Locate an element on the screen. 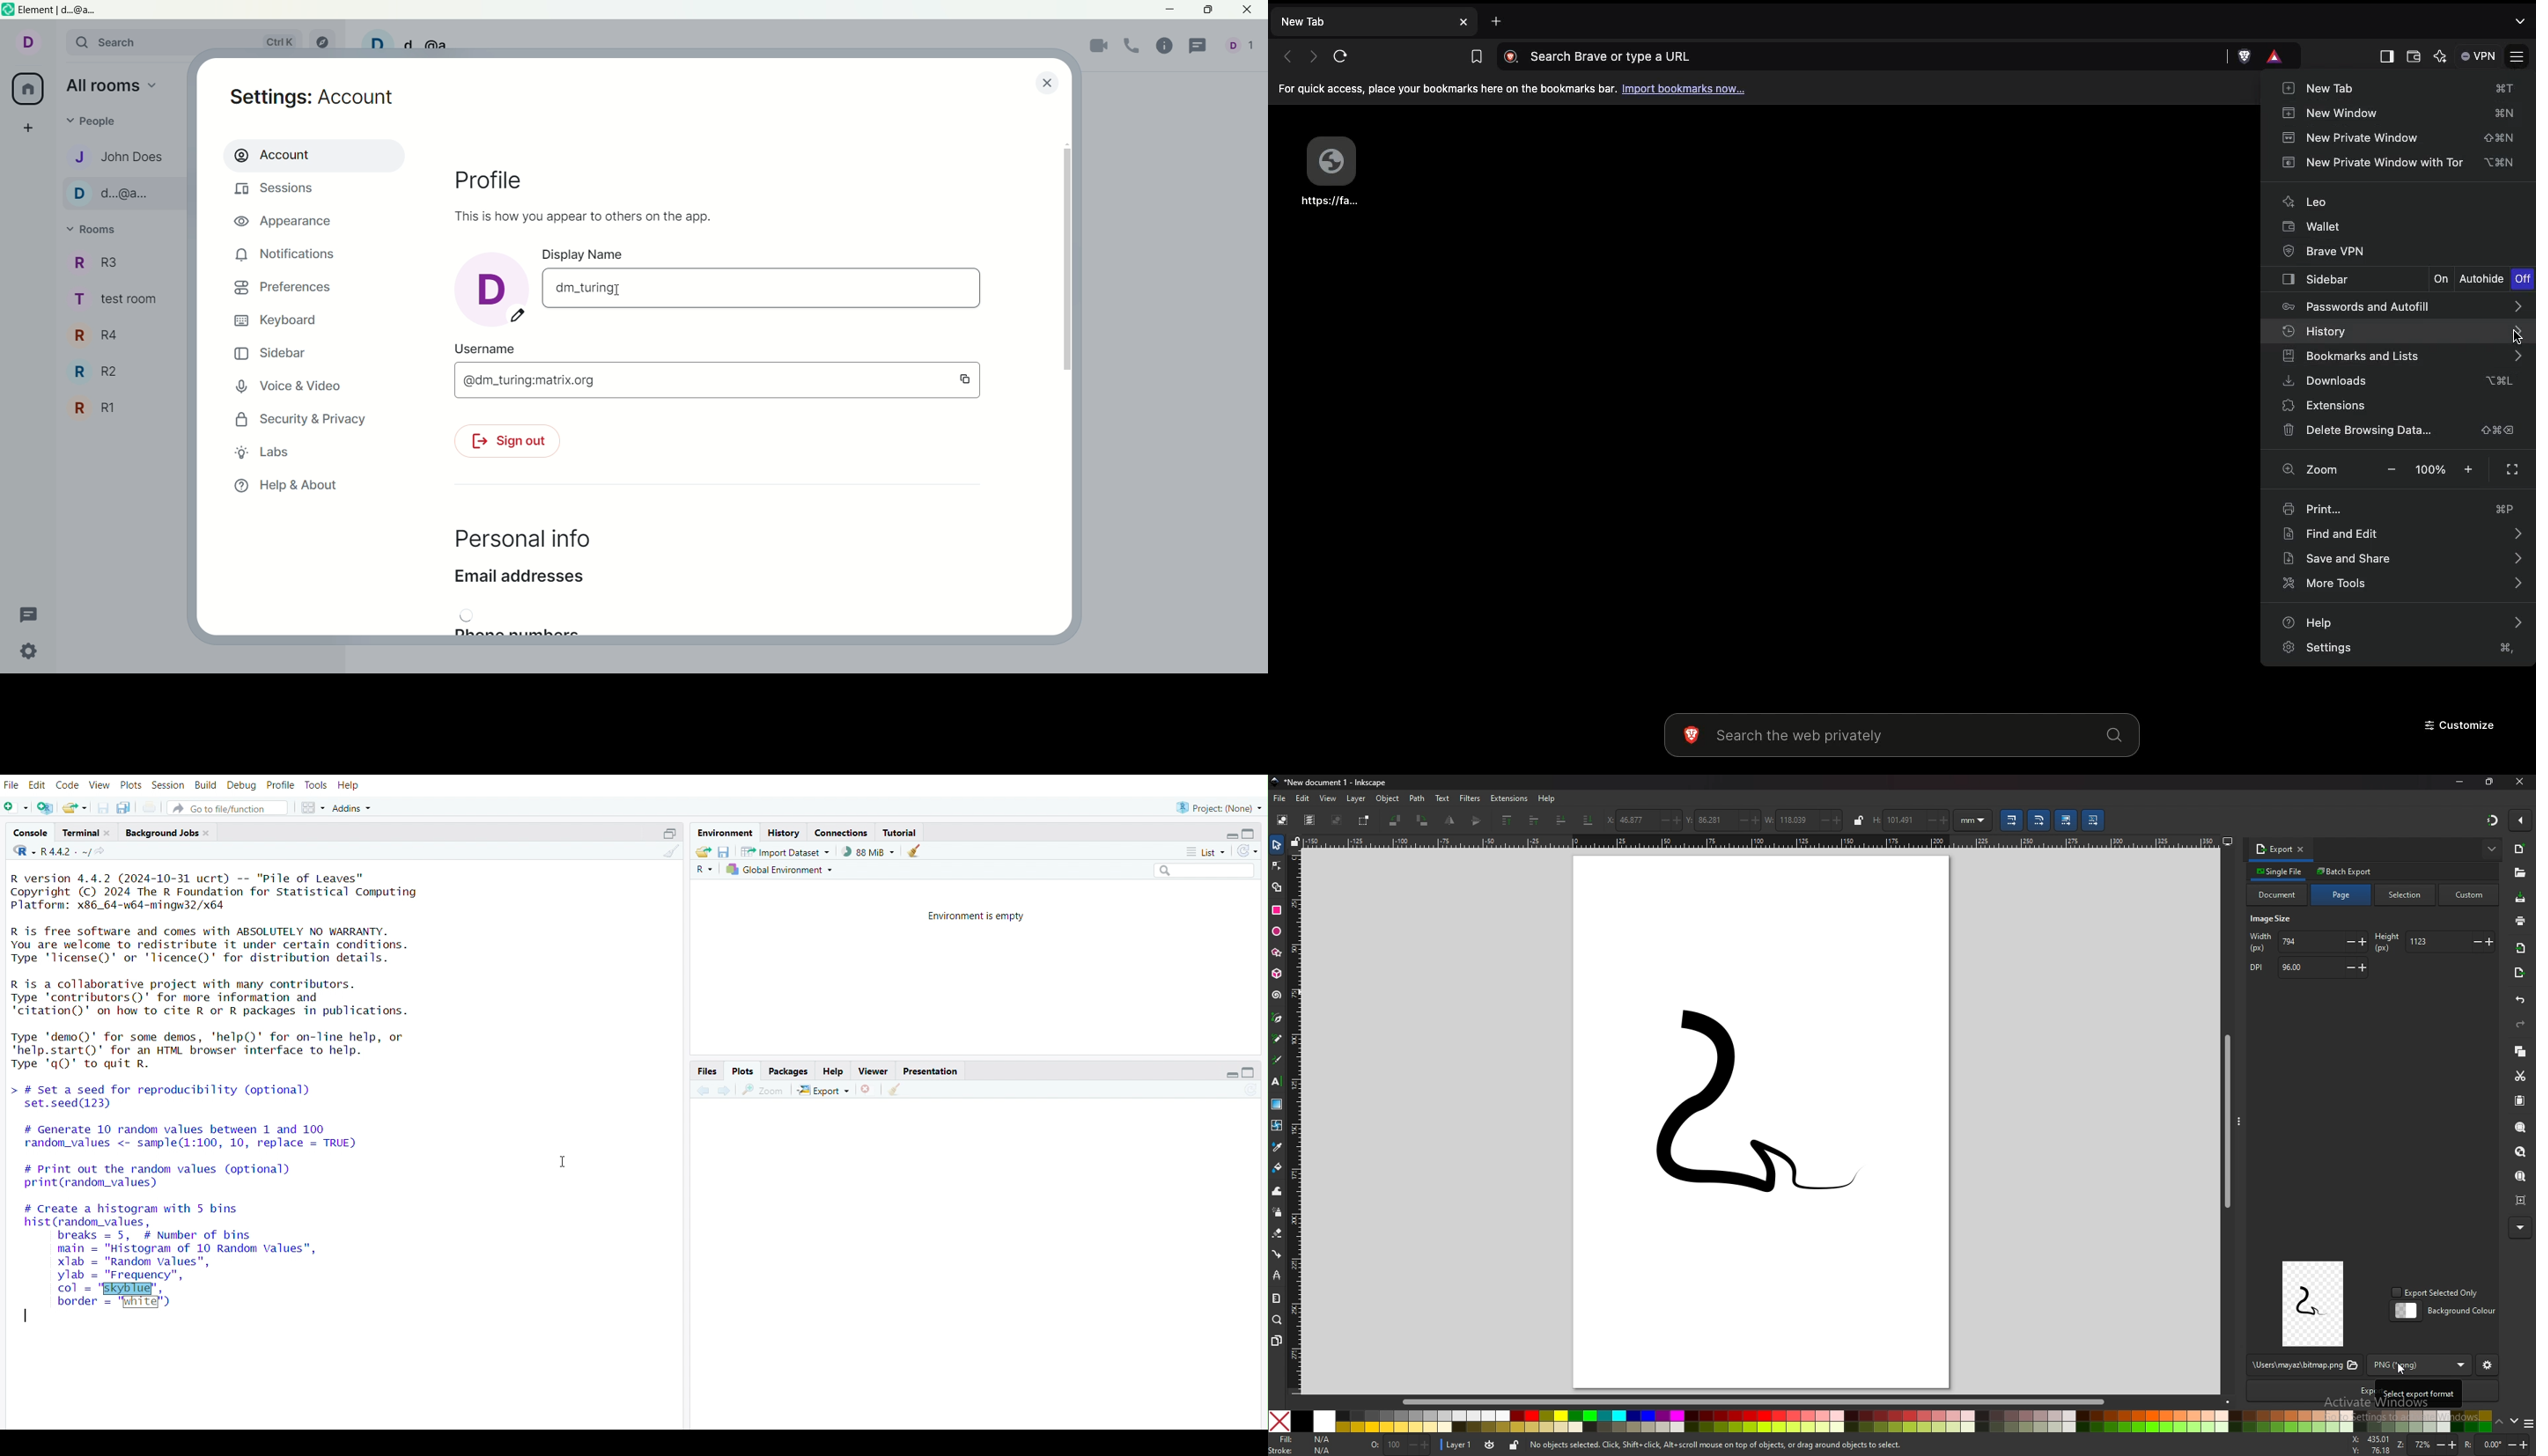  Previous page is located at coordinates (1285, 55).